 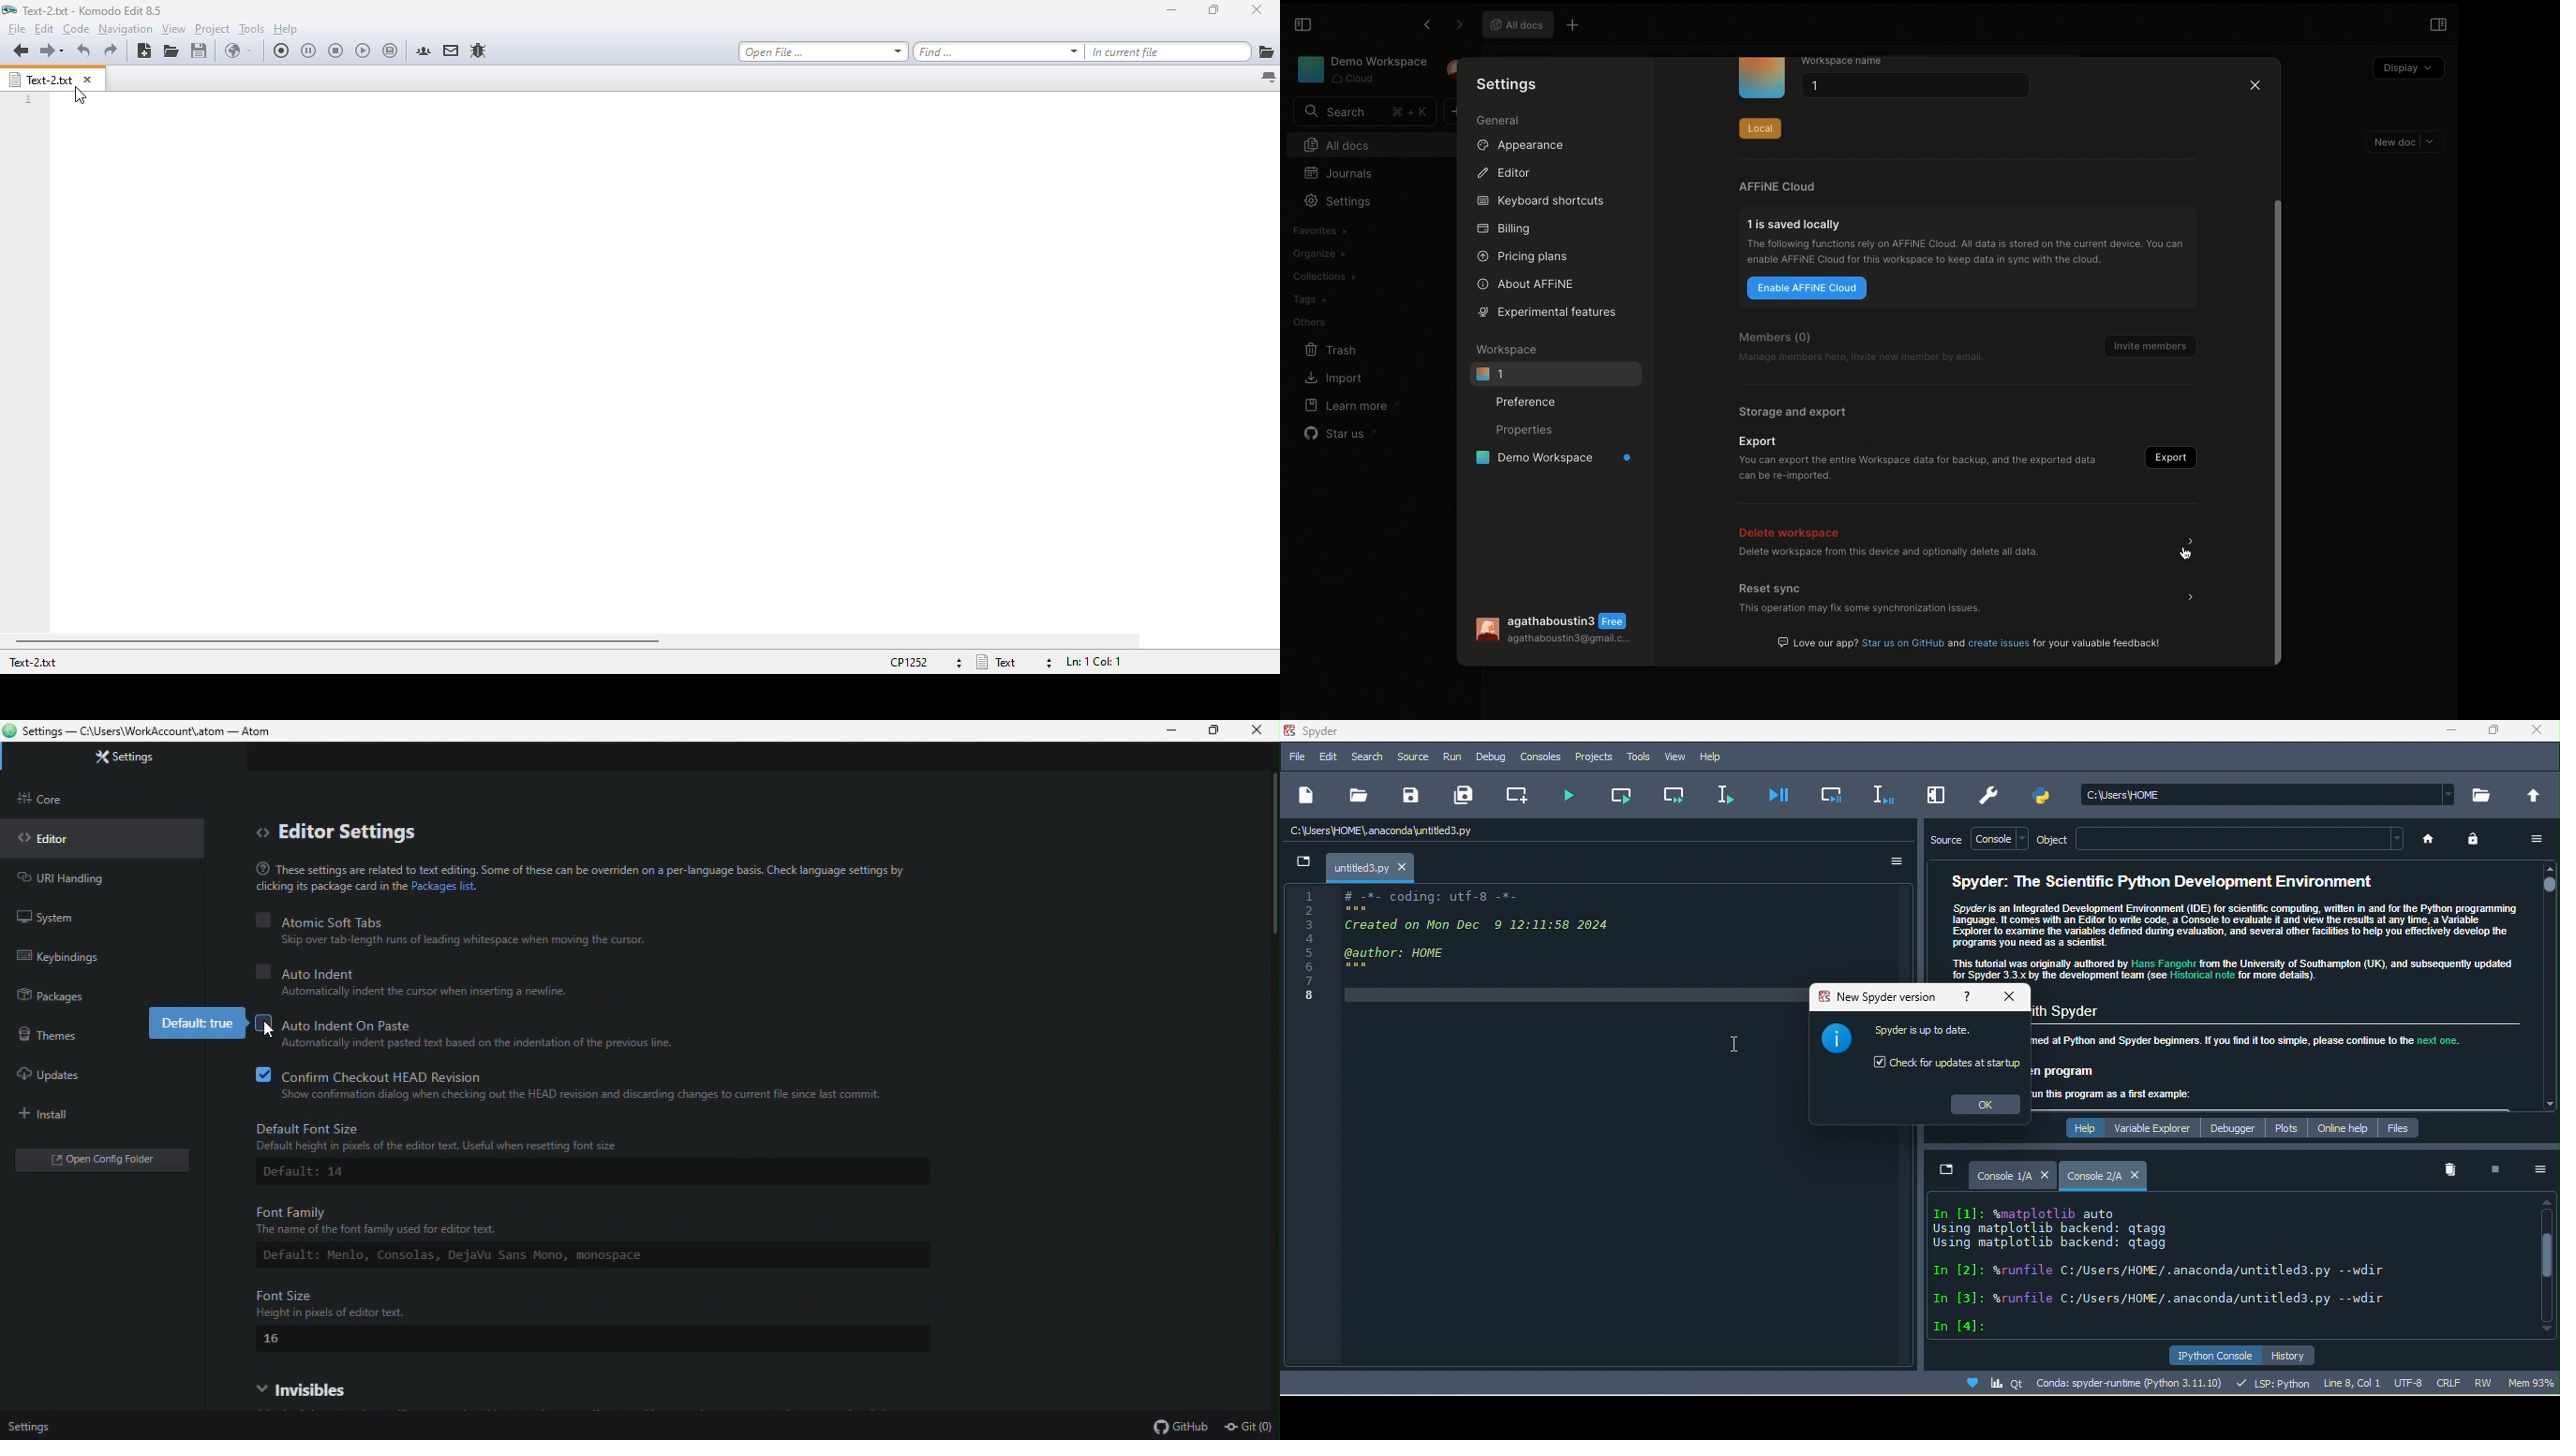 I want to click on close tab, so click(x=89, y=78).